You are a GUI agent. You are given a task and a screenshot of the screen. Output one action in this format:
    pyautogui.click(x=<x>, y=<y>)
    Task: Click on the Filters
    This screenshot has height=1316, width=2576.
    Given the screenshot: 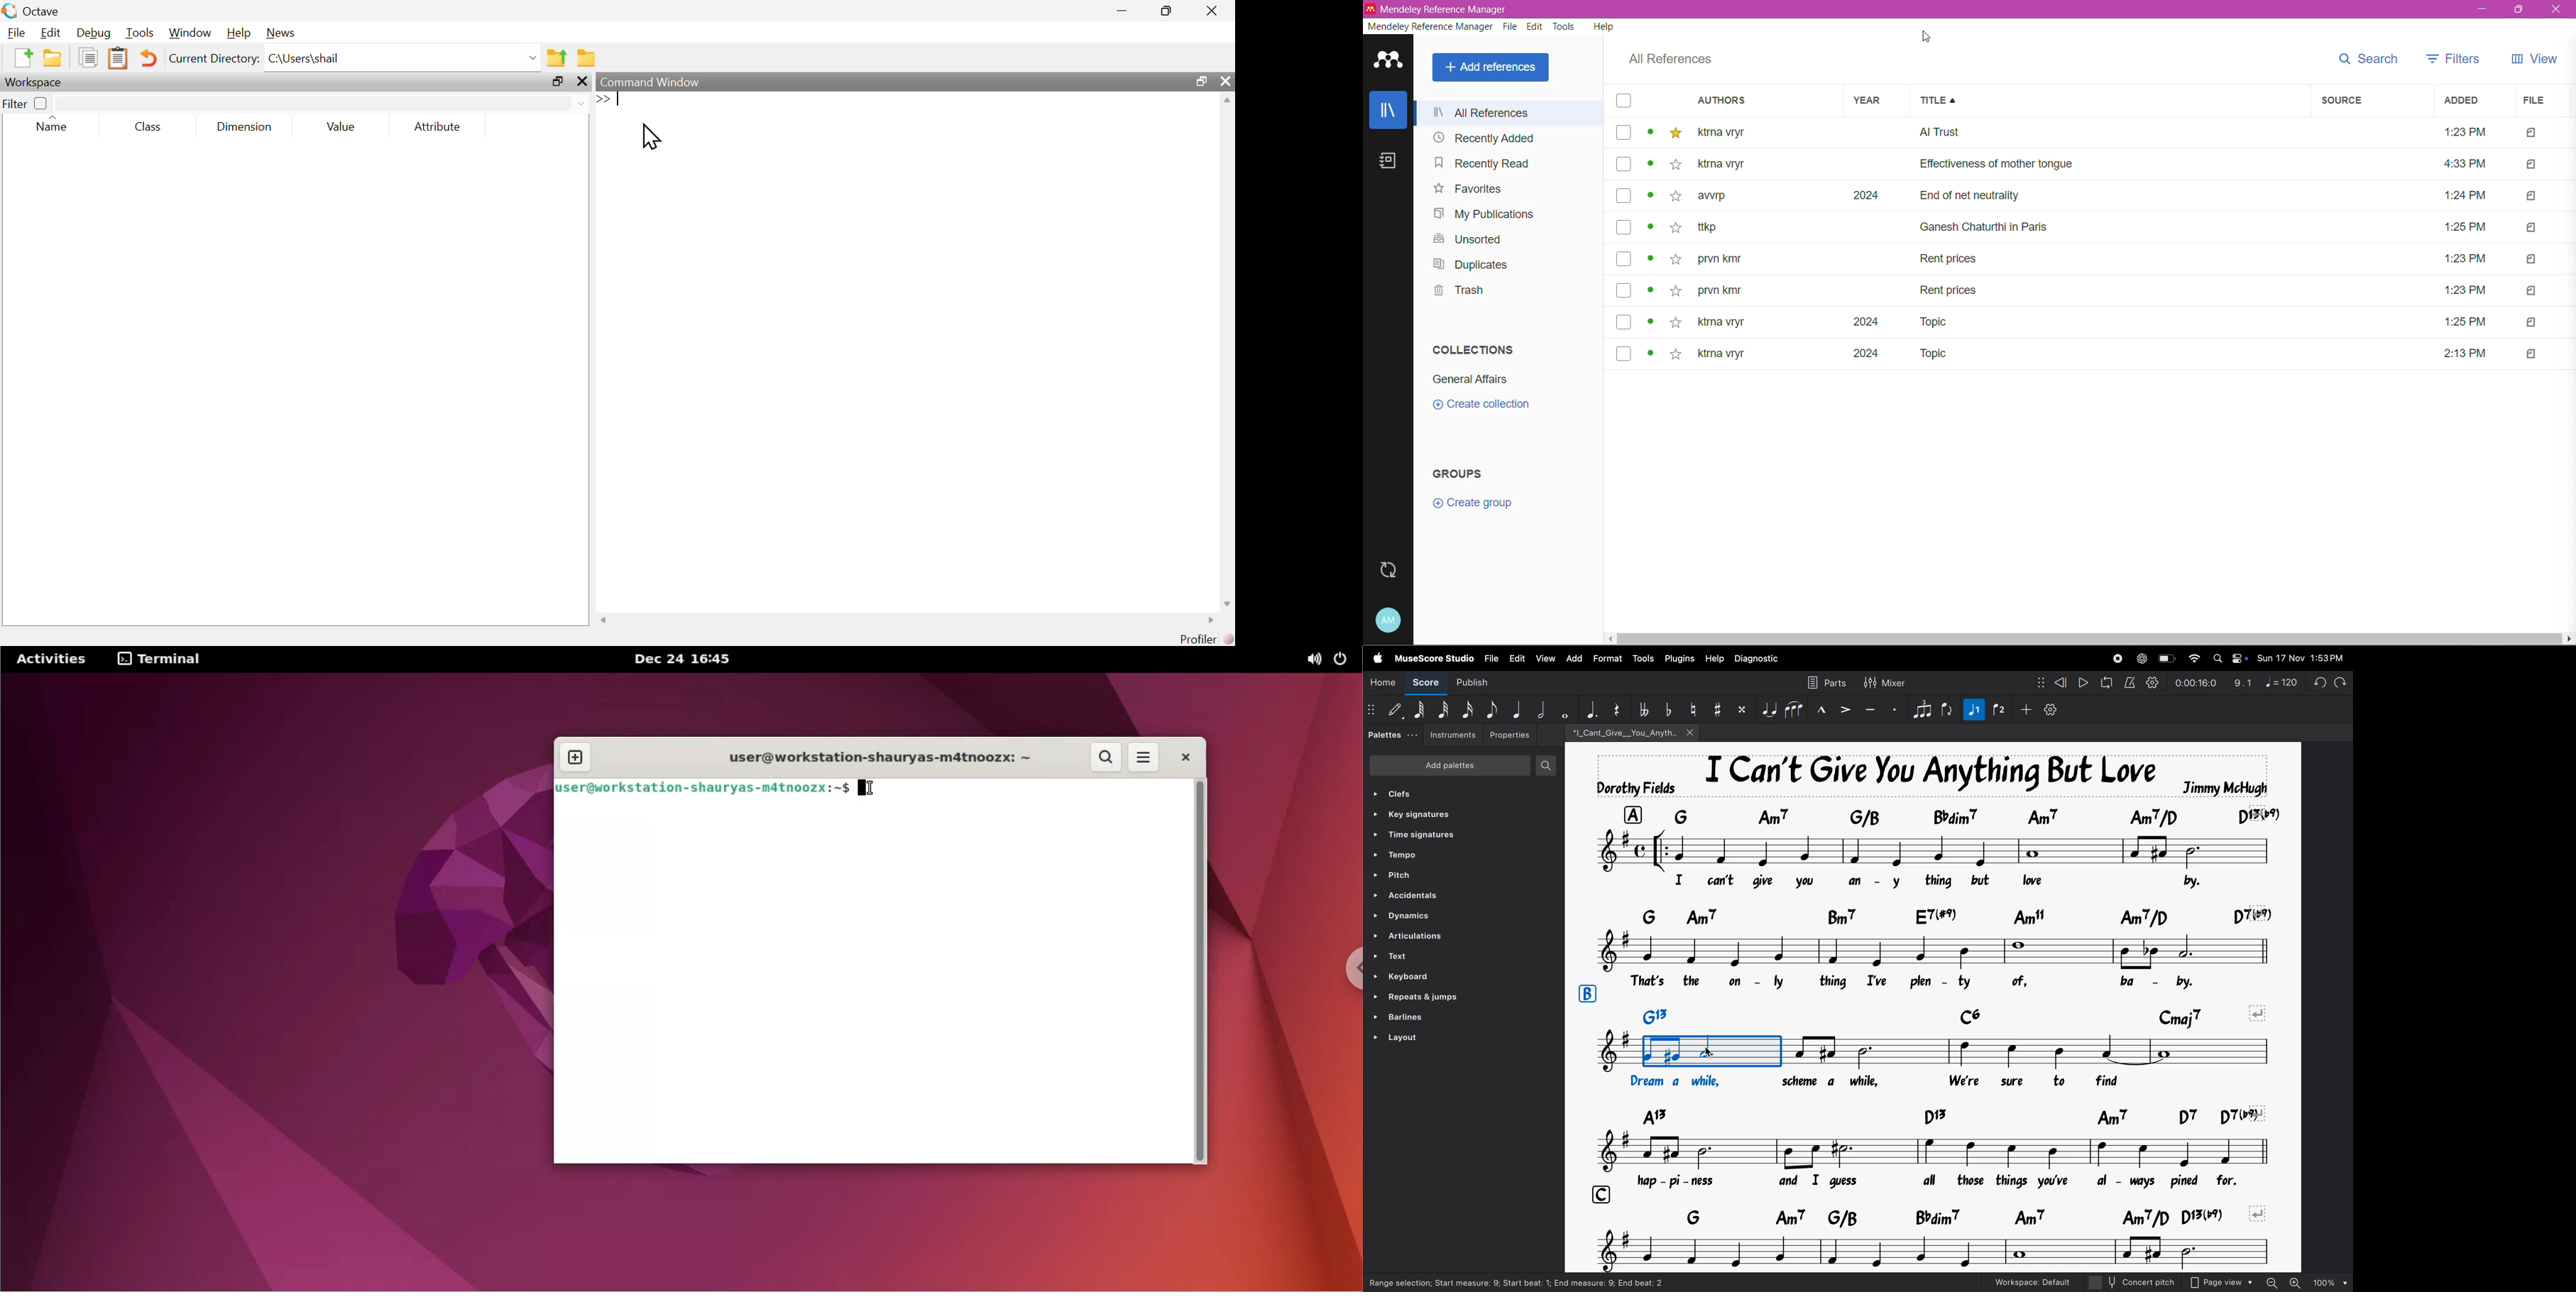 What is the action you would take?
    pyautogui.click(x=2450, y=58)
    